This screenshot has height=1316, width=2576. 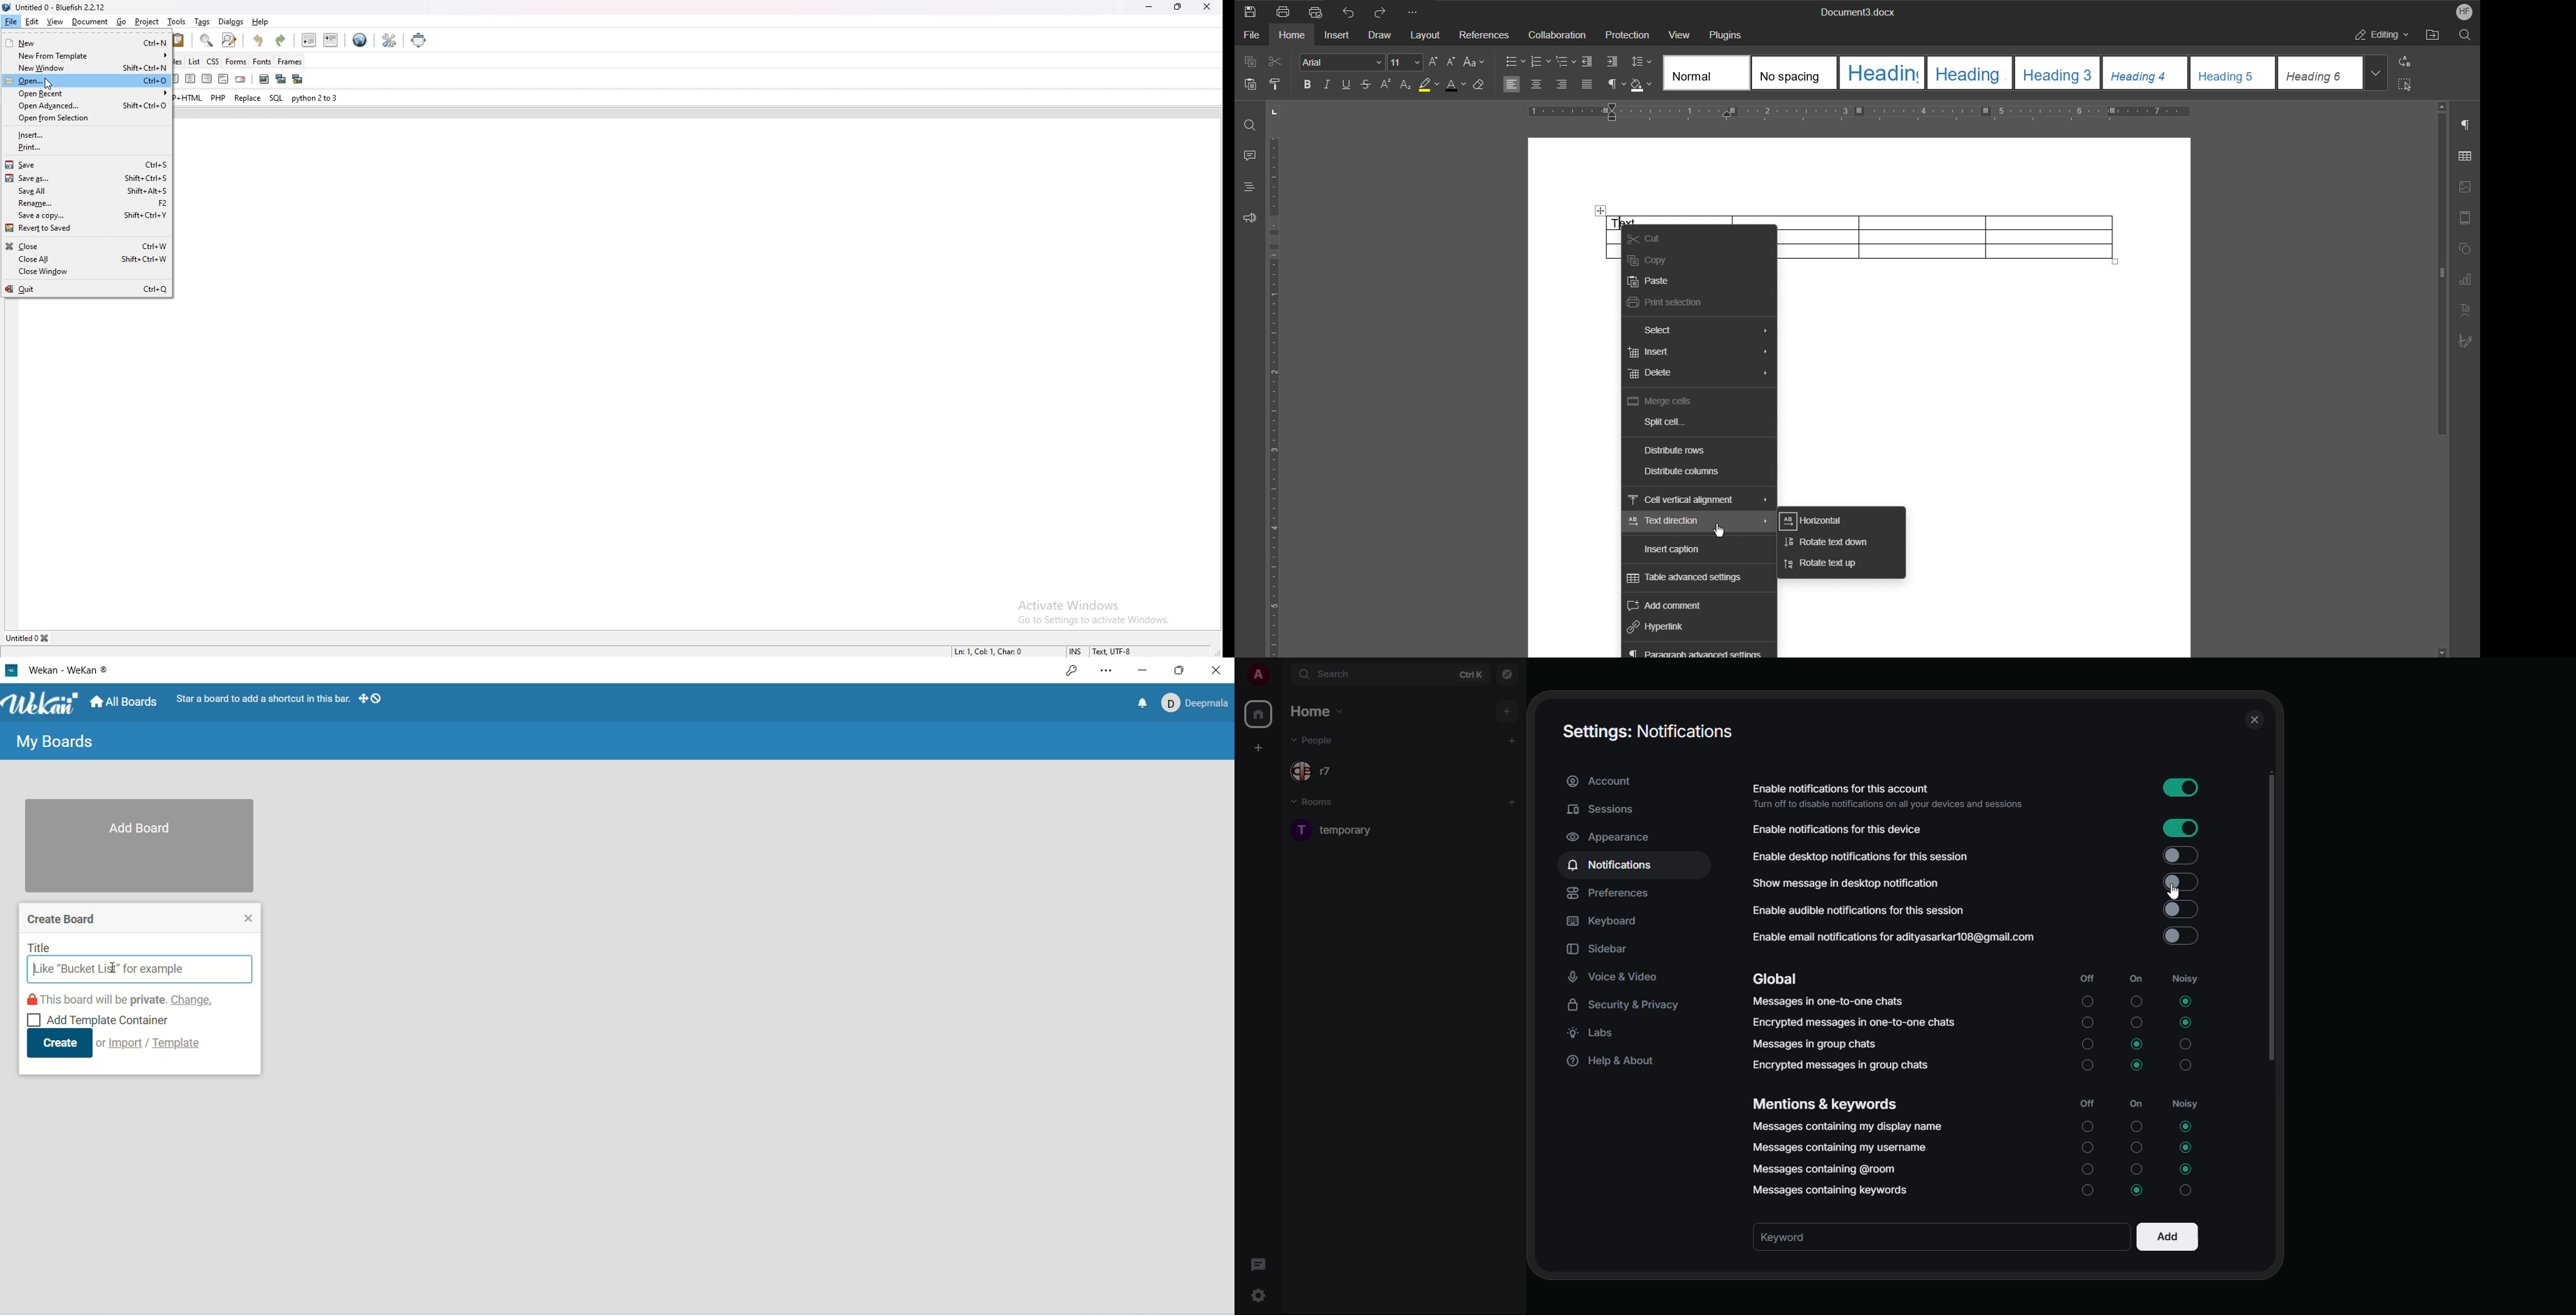 I want to click on Layout, so click(x=1427, y=34).